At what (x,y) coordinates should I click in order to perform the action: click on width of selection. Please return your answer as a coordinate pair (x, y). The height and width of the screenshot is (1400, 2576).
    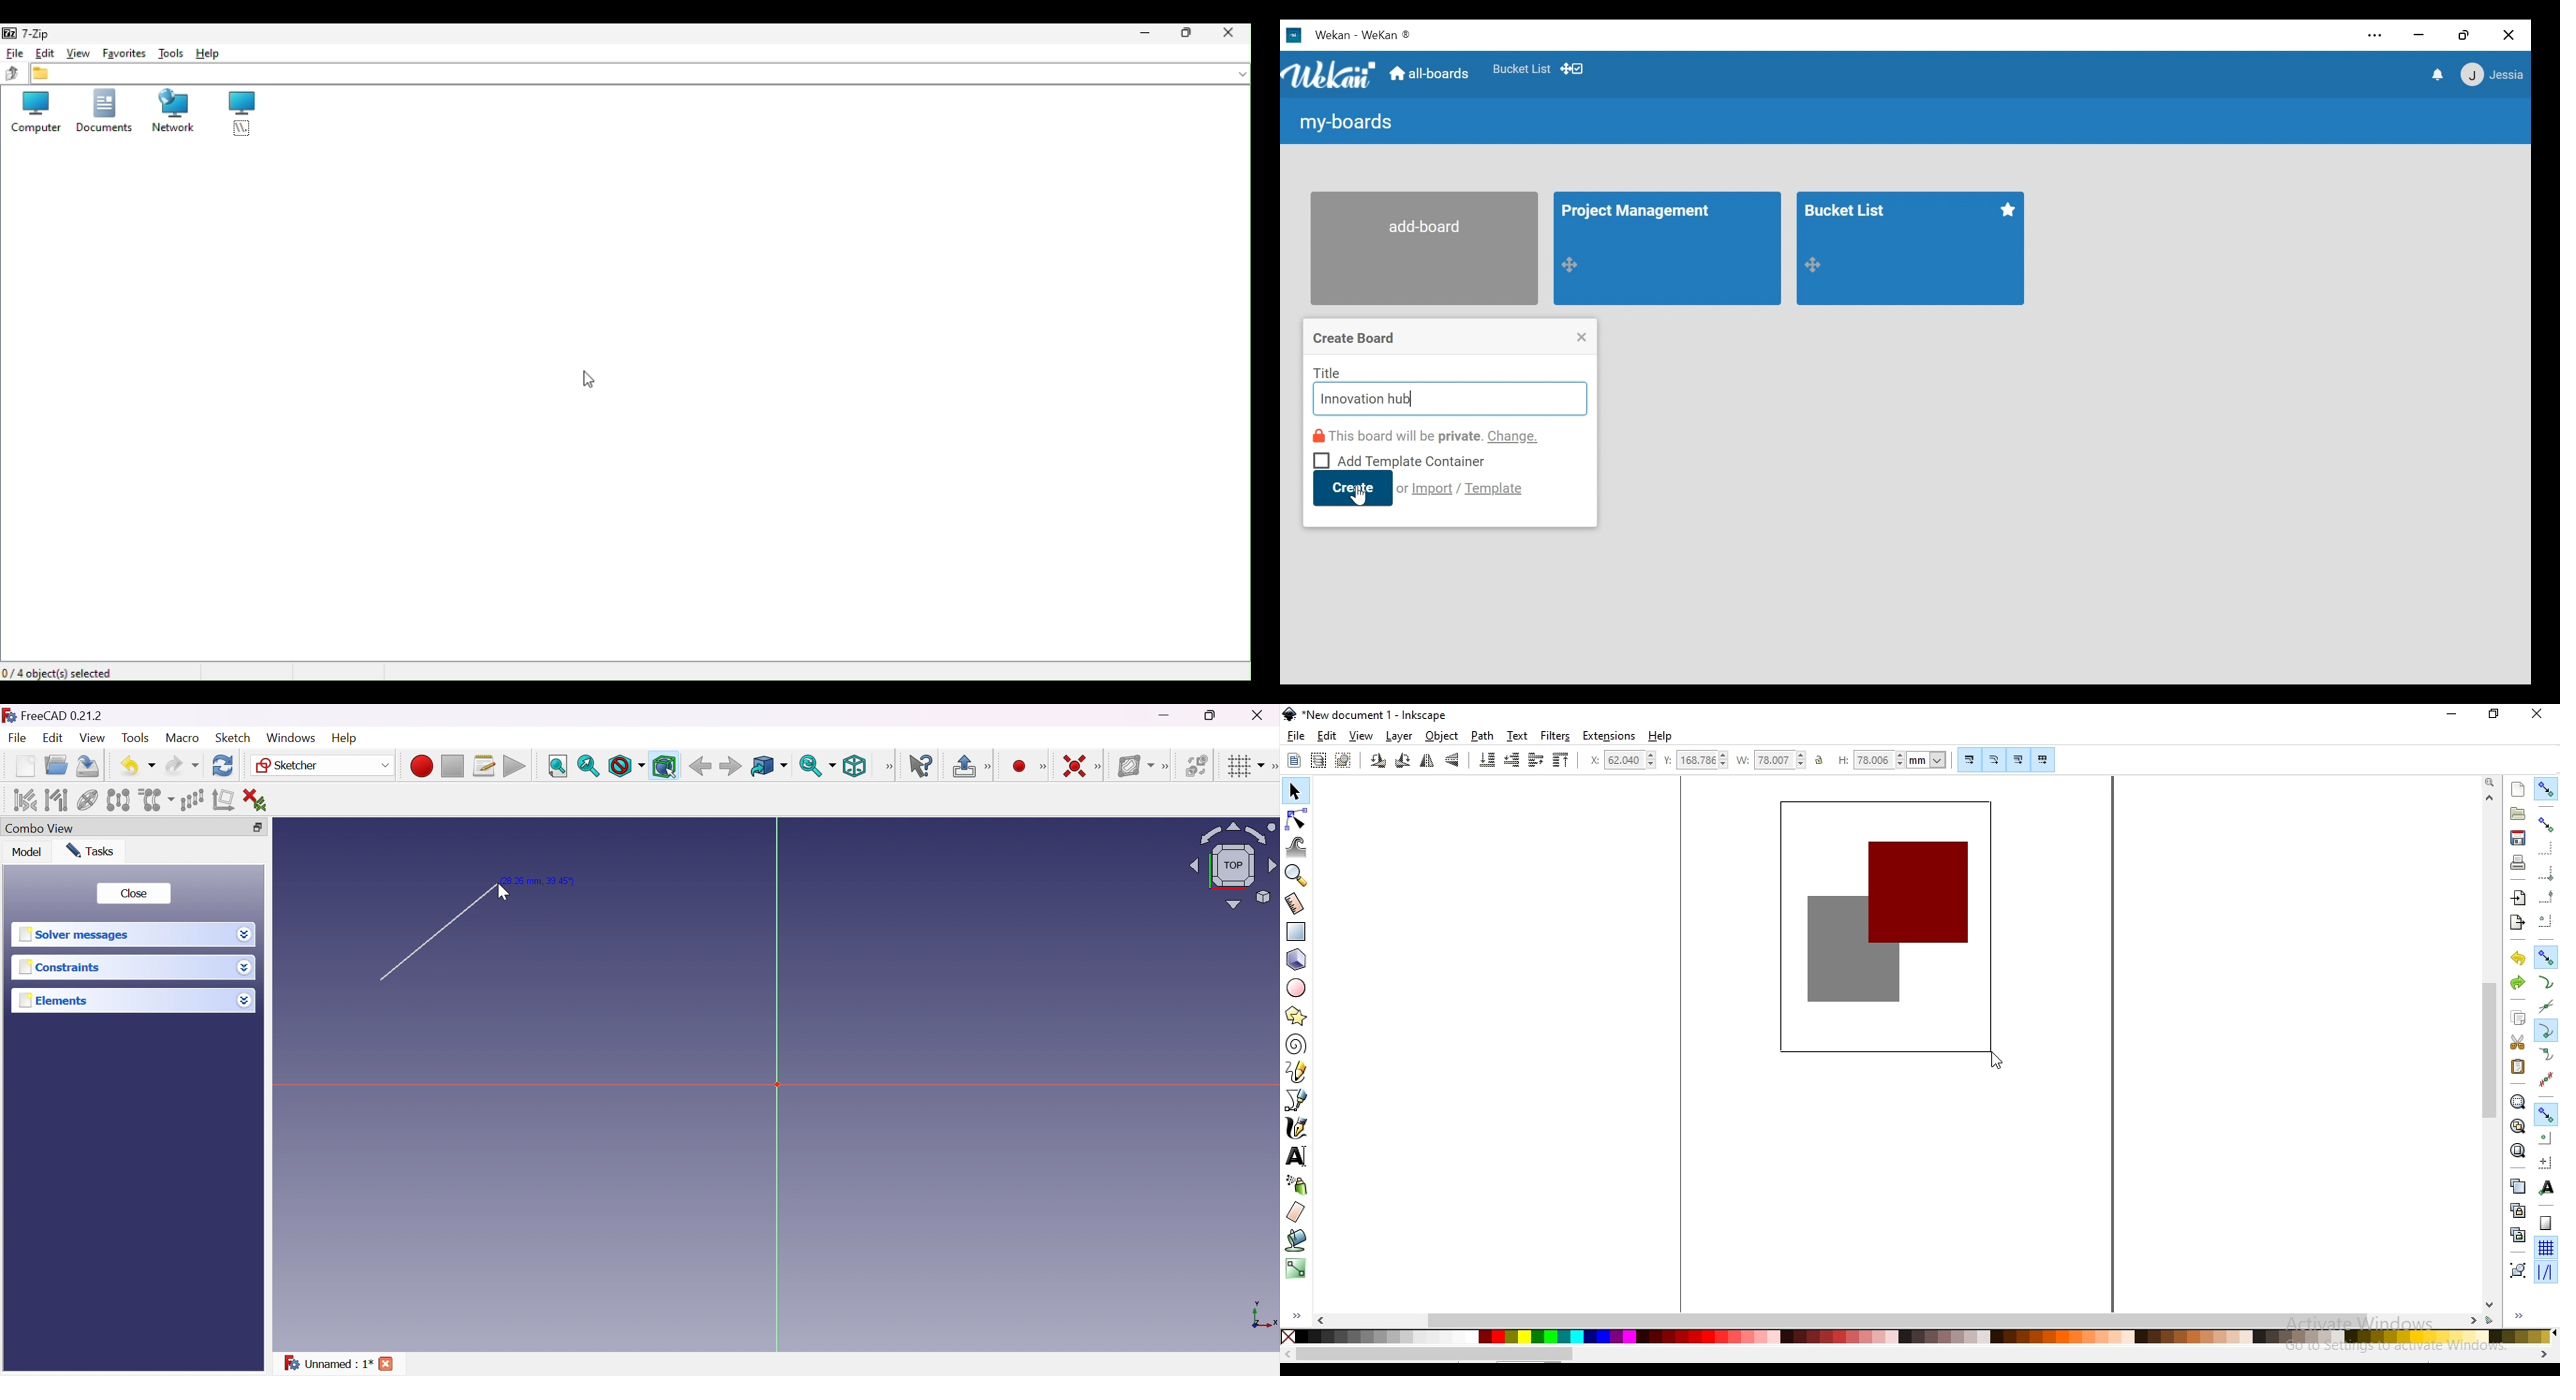
    Looking at the image, I should click on (1773, 760).